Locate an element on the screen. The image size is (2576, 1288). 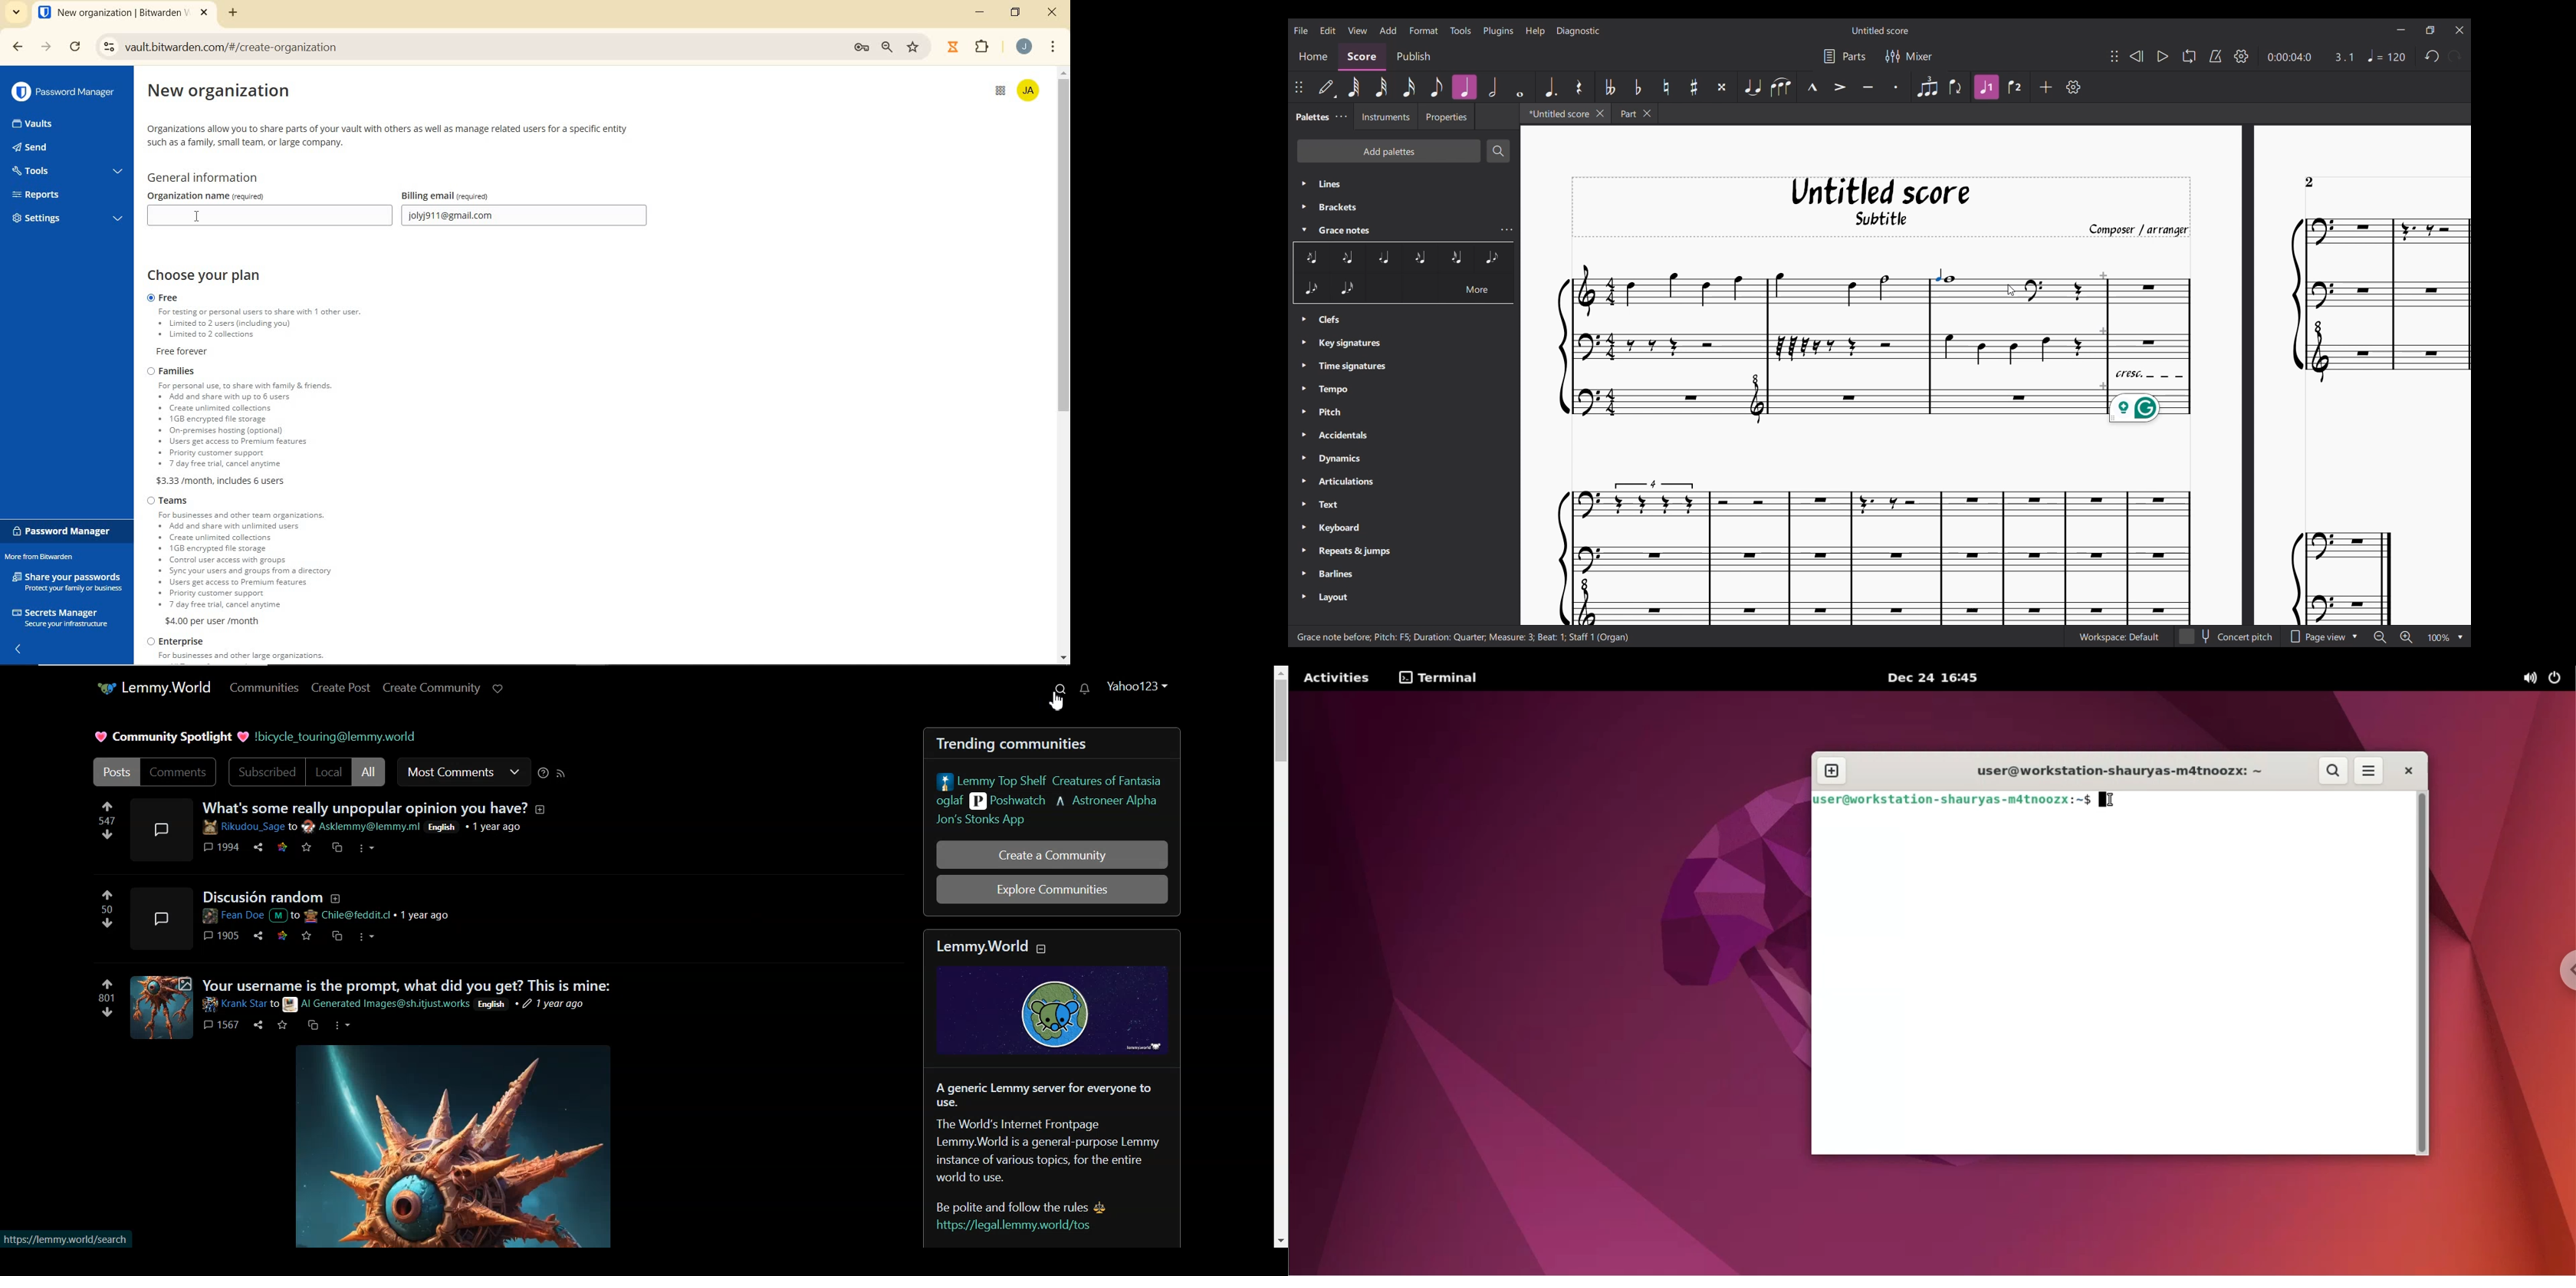
Add palette is located at coordinates (1388, 151).